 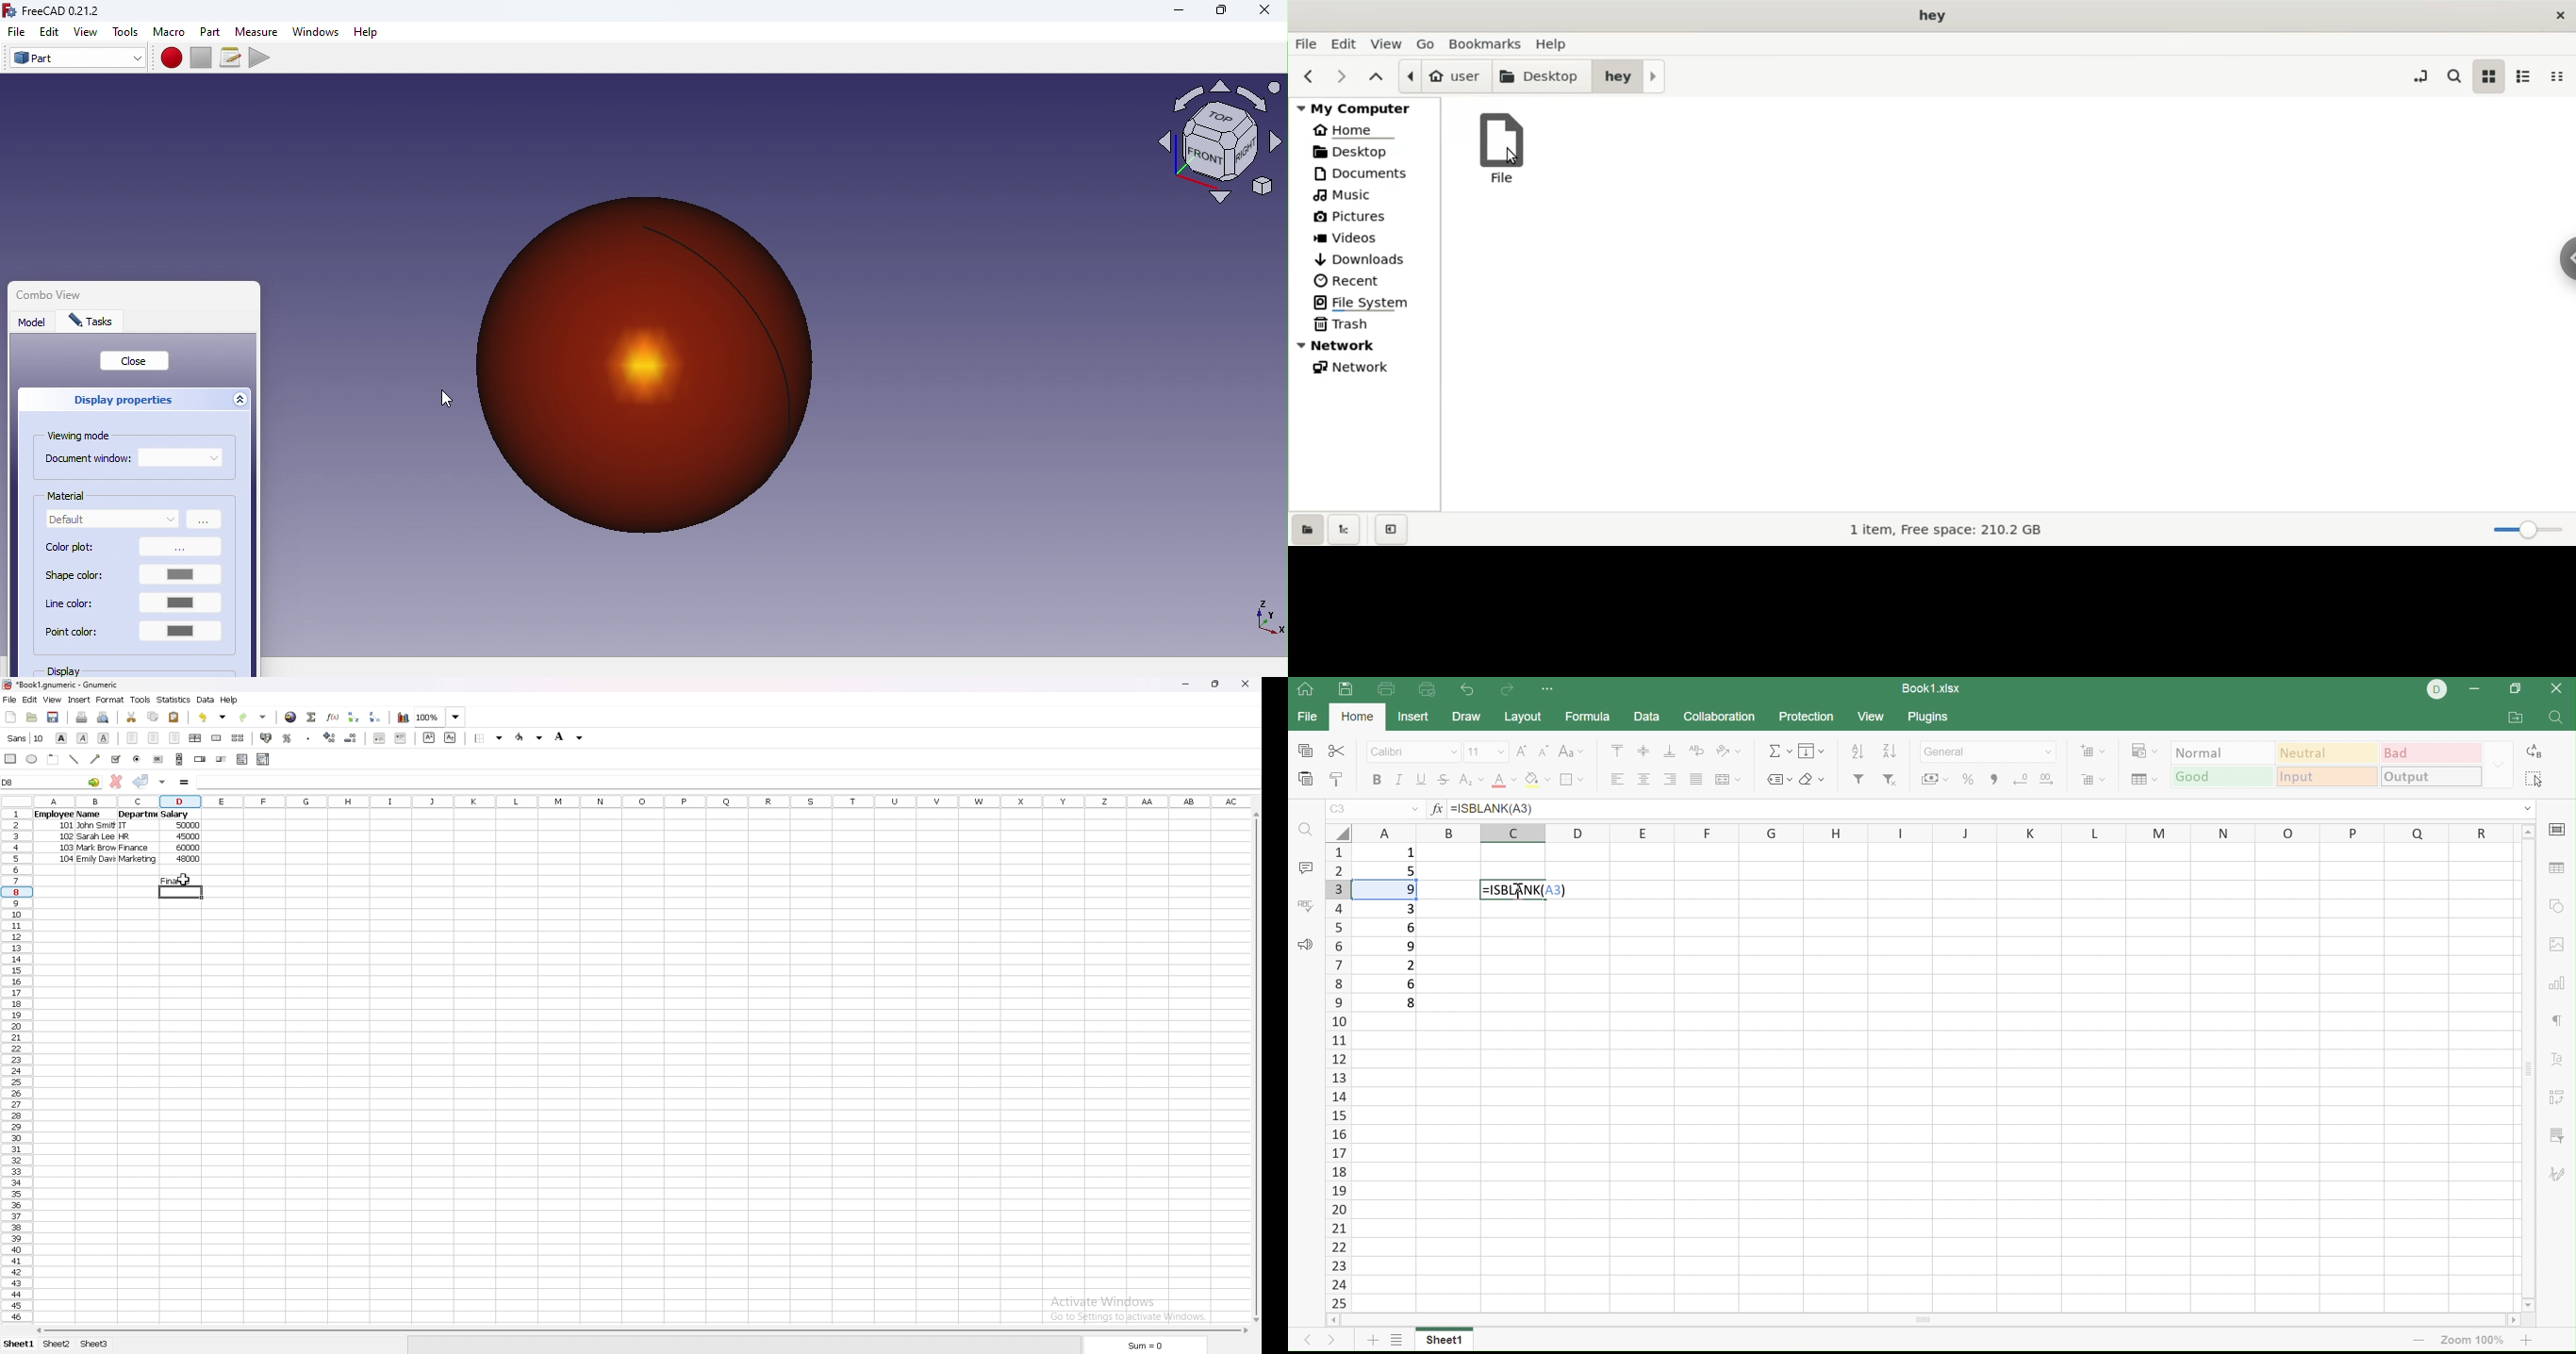 I want to click on row, so click(x=14, y=1066).